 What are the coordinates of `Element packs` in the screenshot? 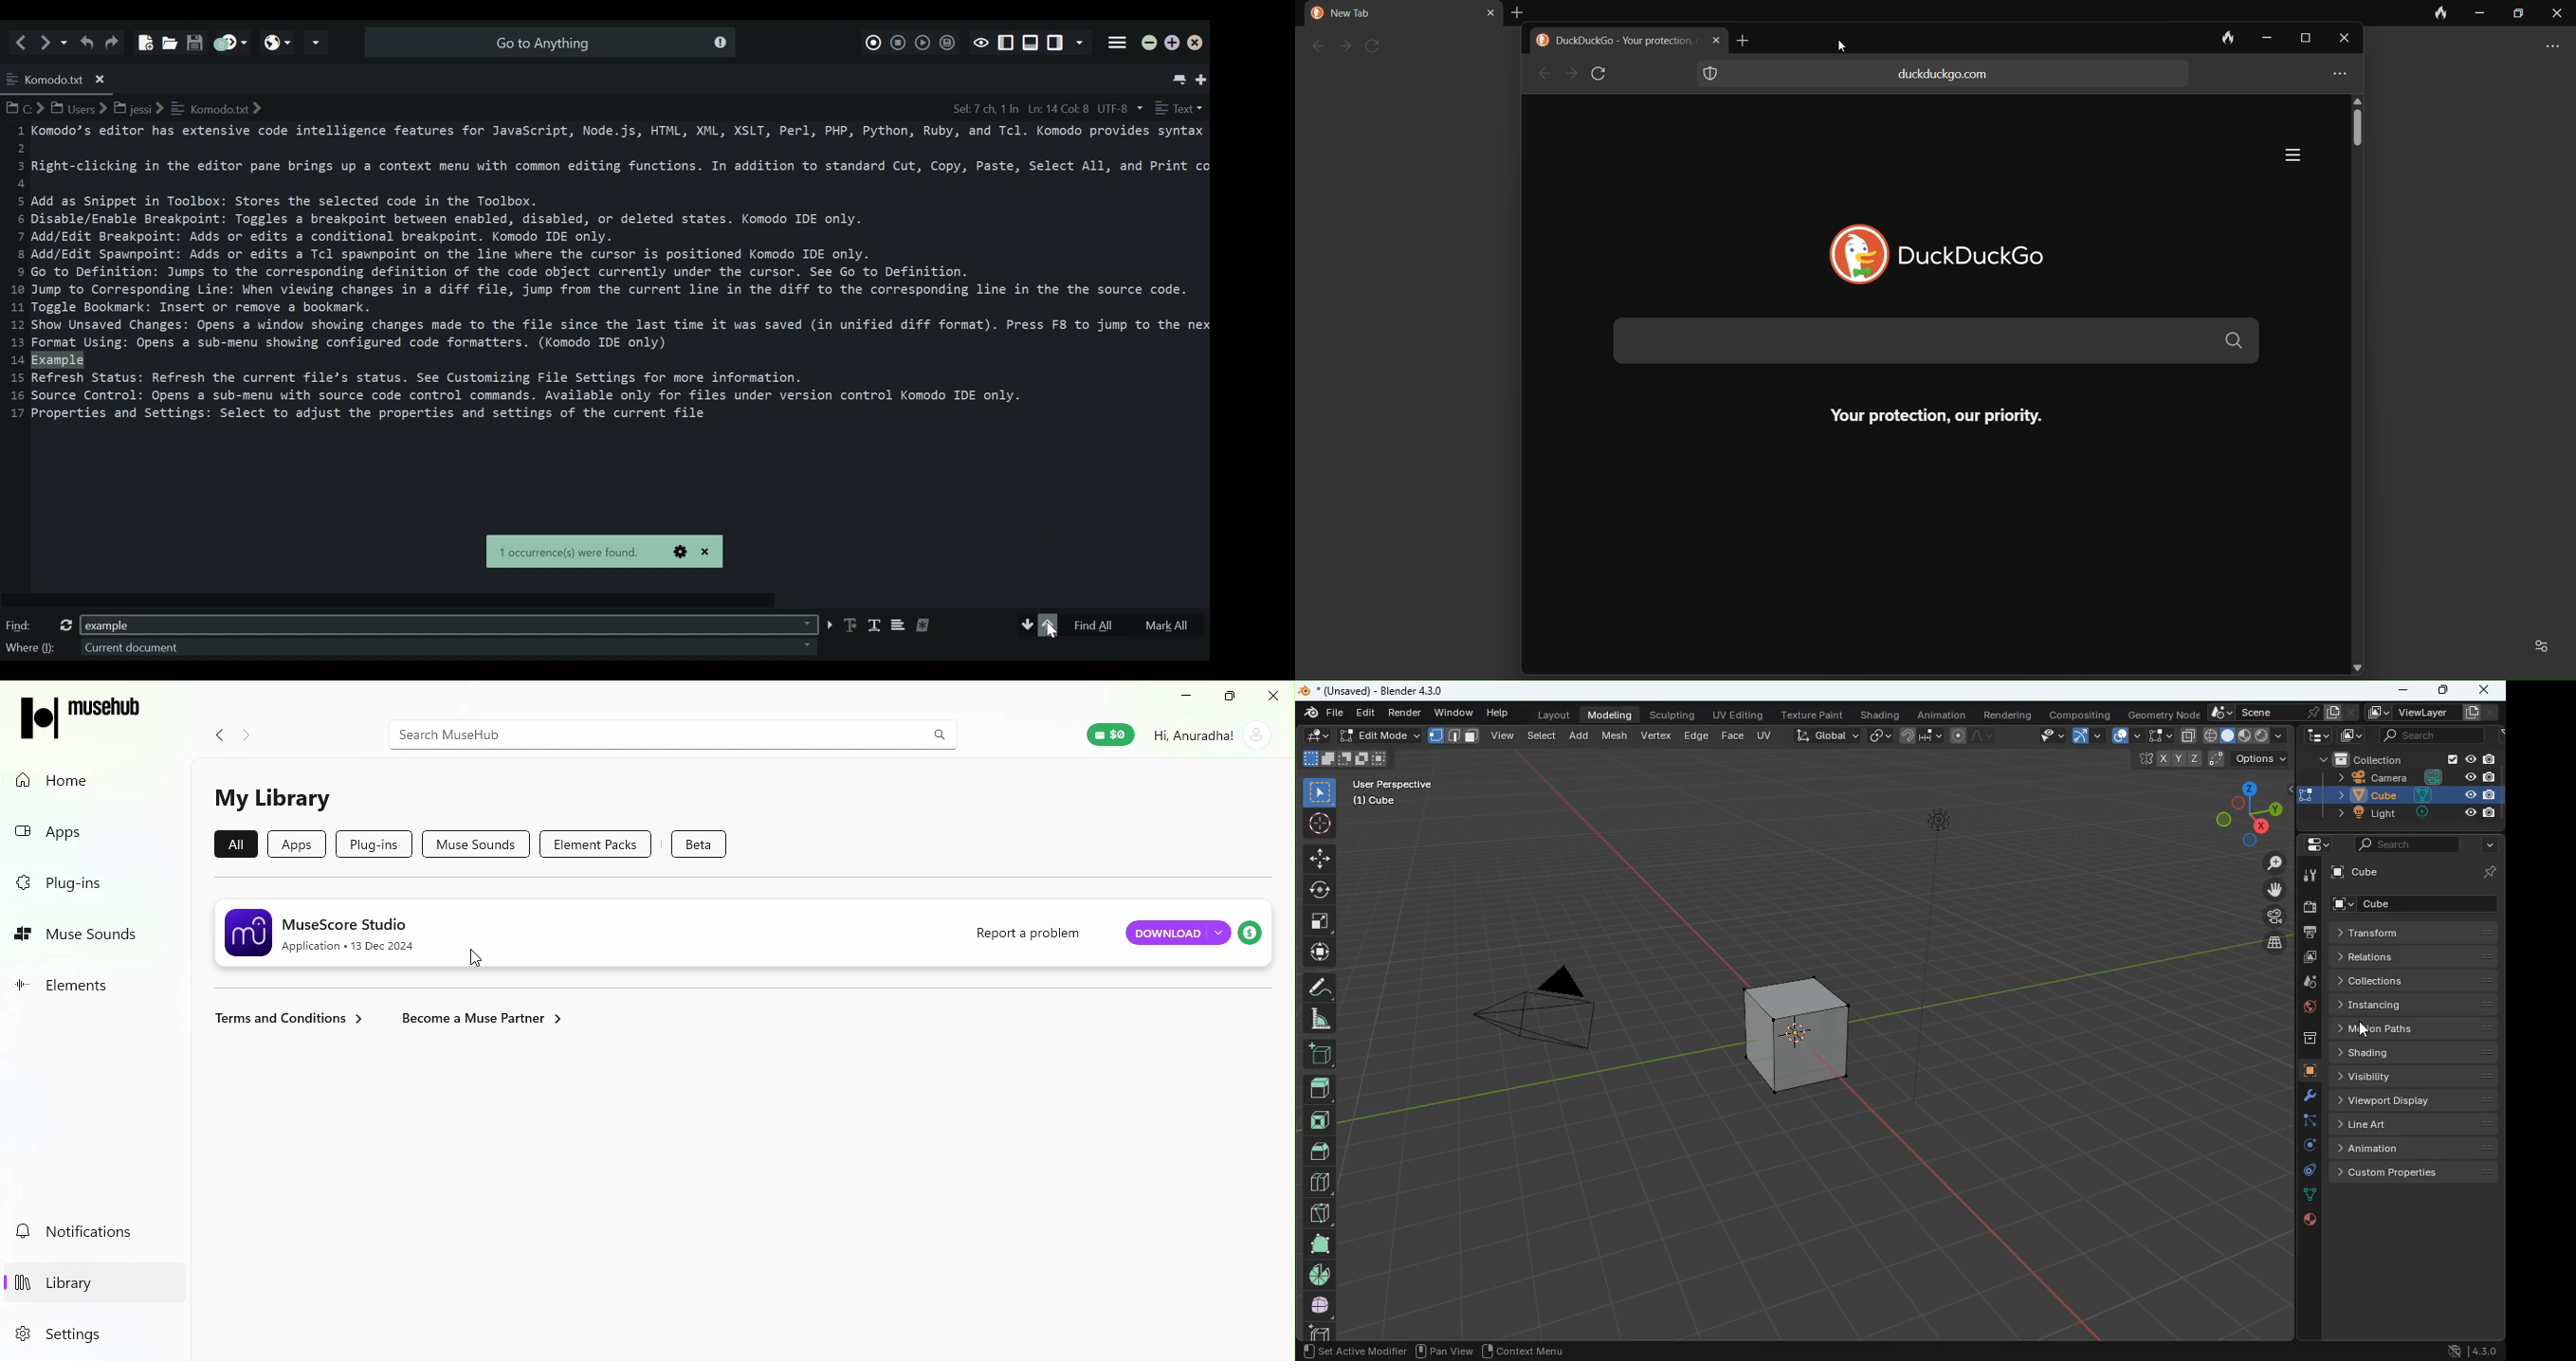 It's located at (605, 844).